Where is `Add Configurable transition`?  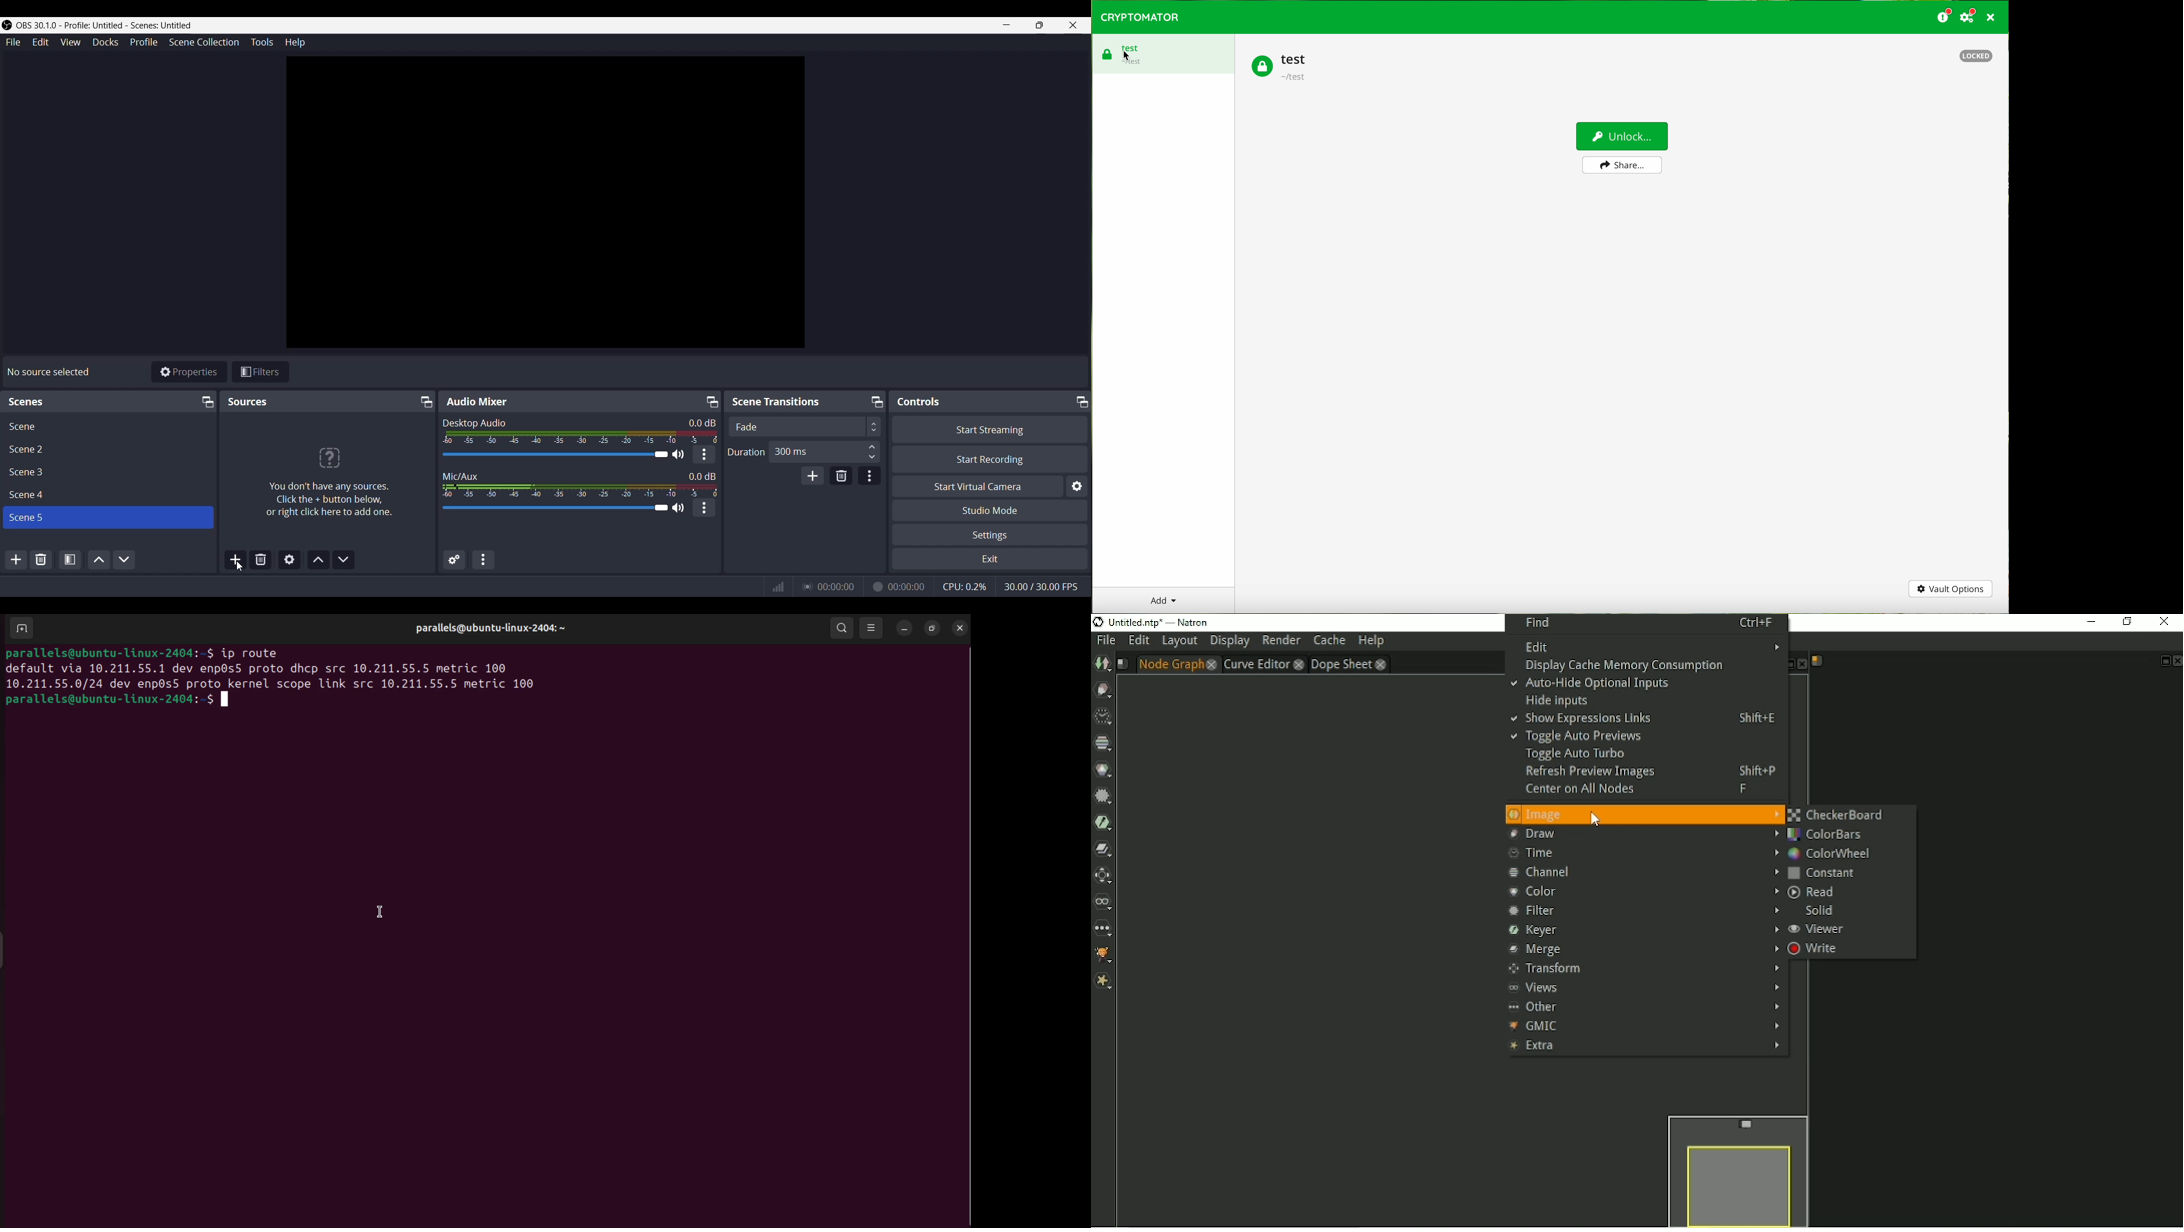 Add Configurable transition is located at coordinates (812, 475).